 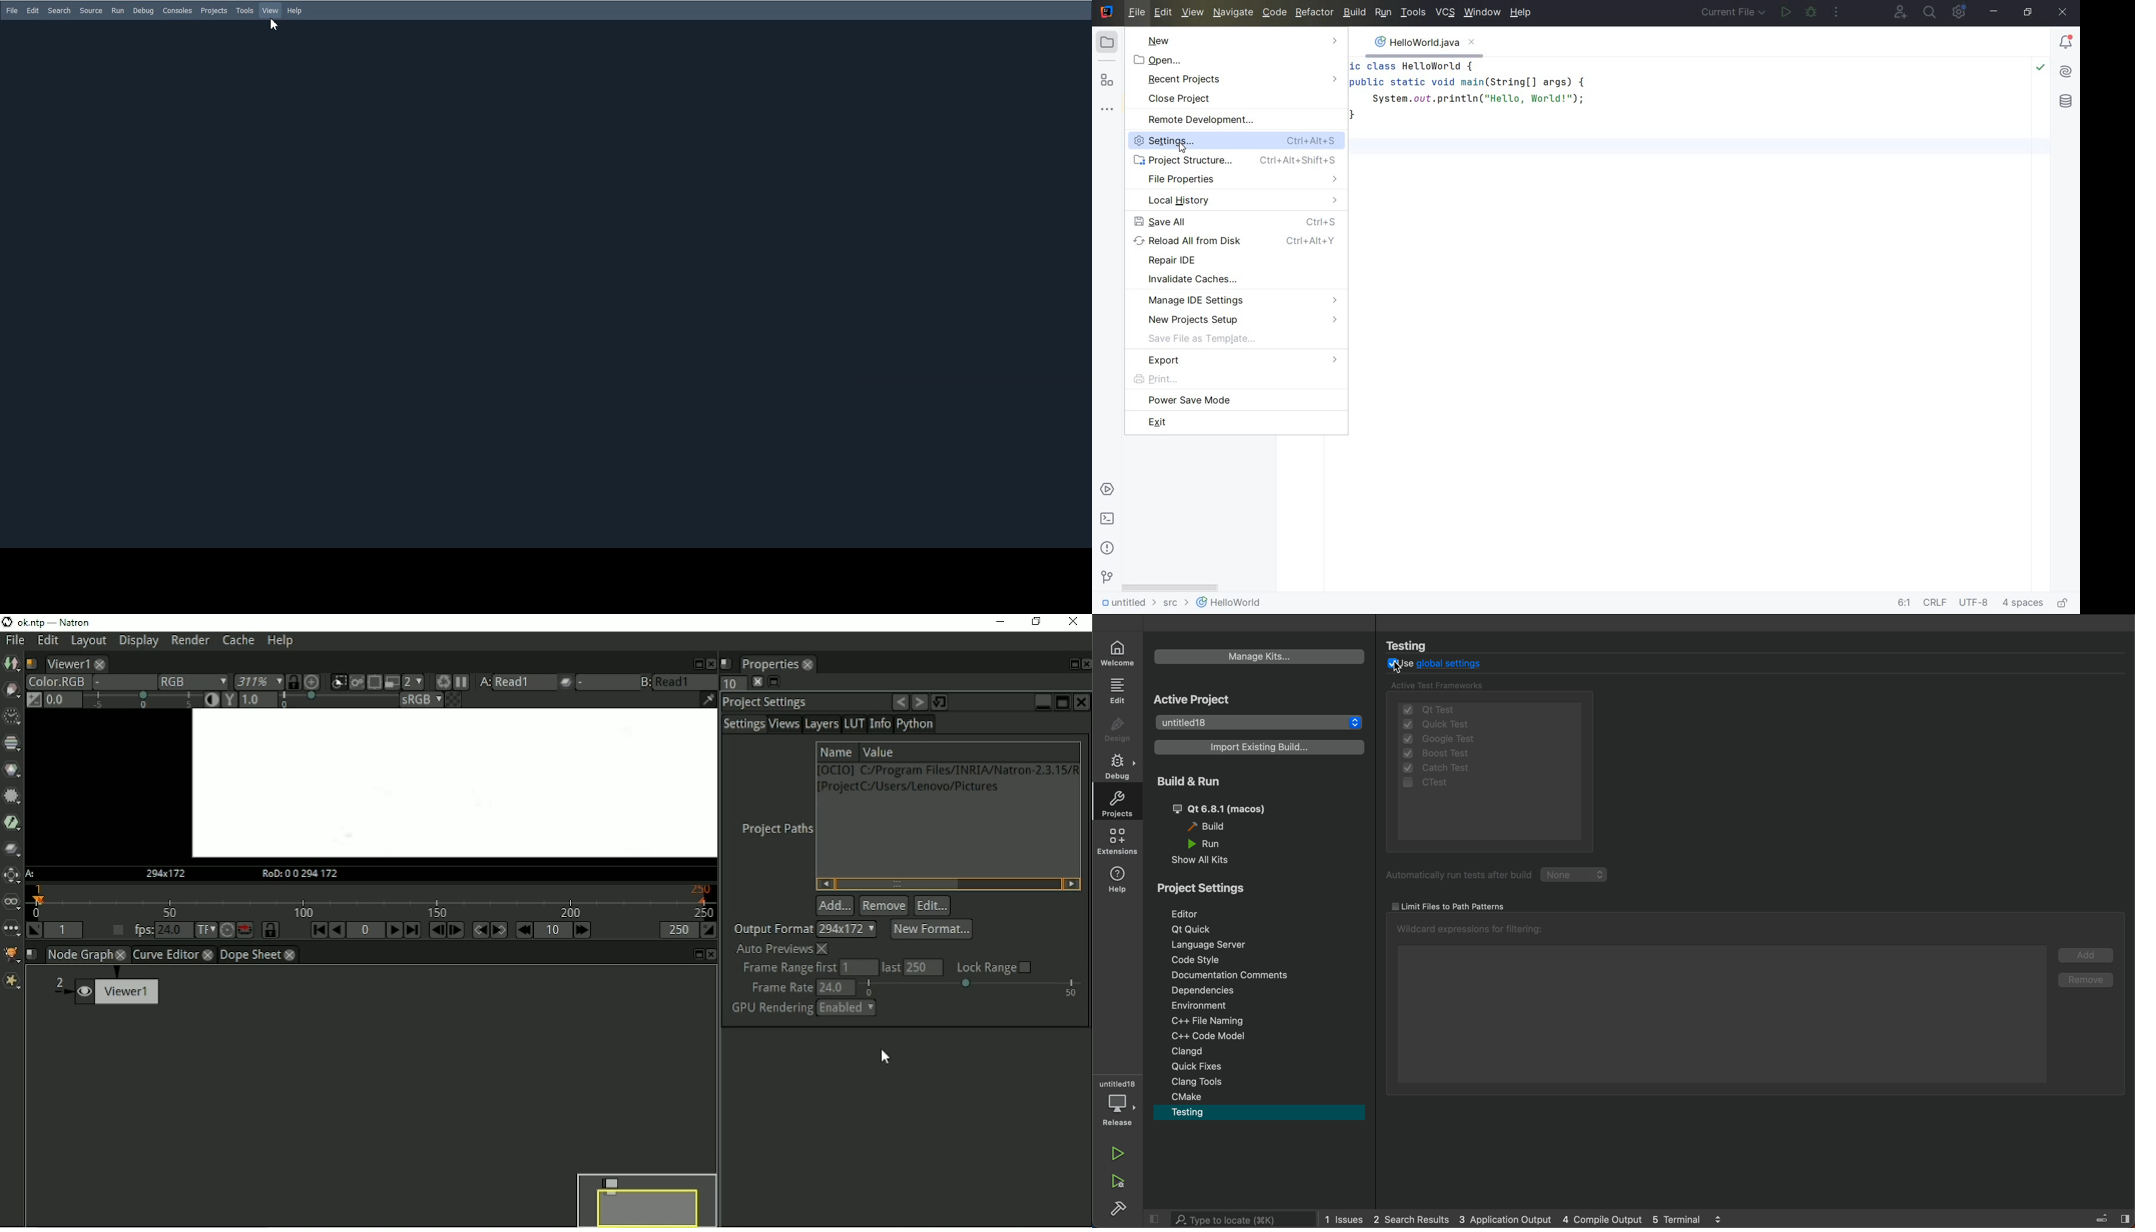 I want to click on RUN, so click(x=117, y=10).